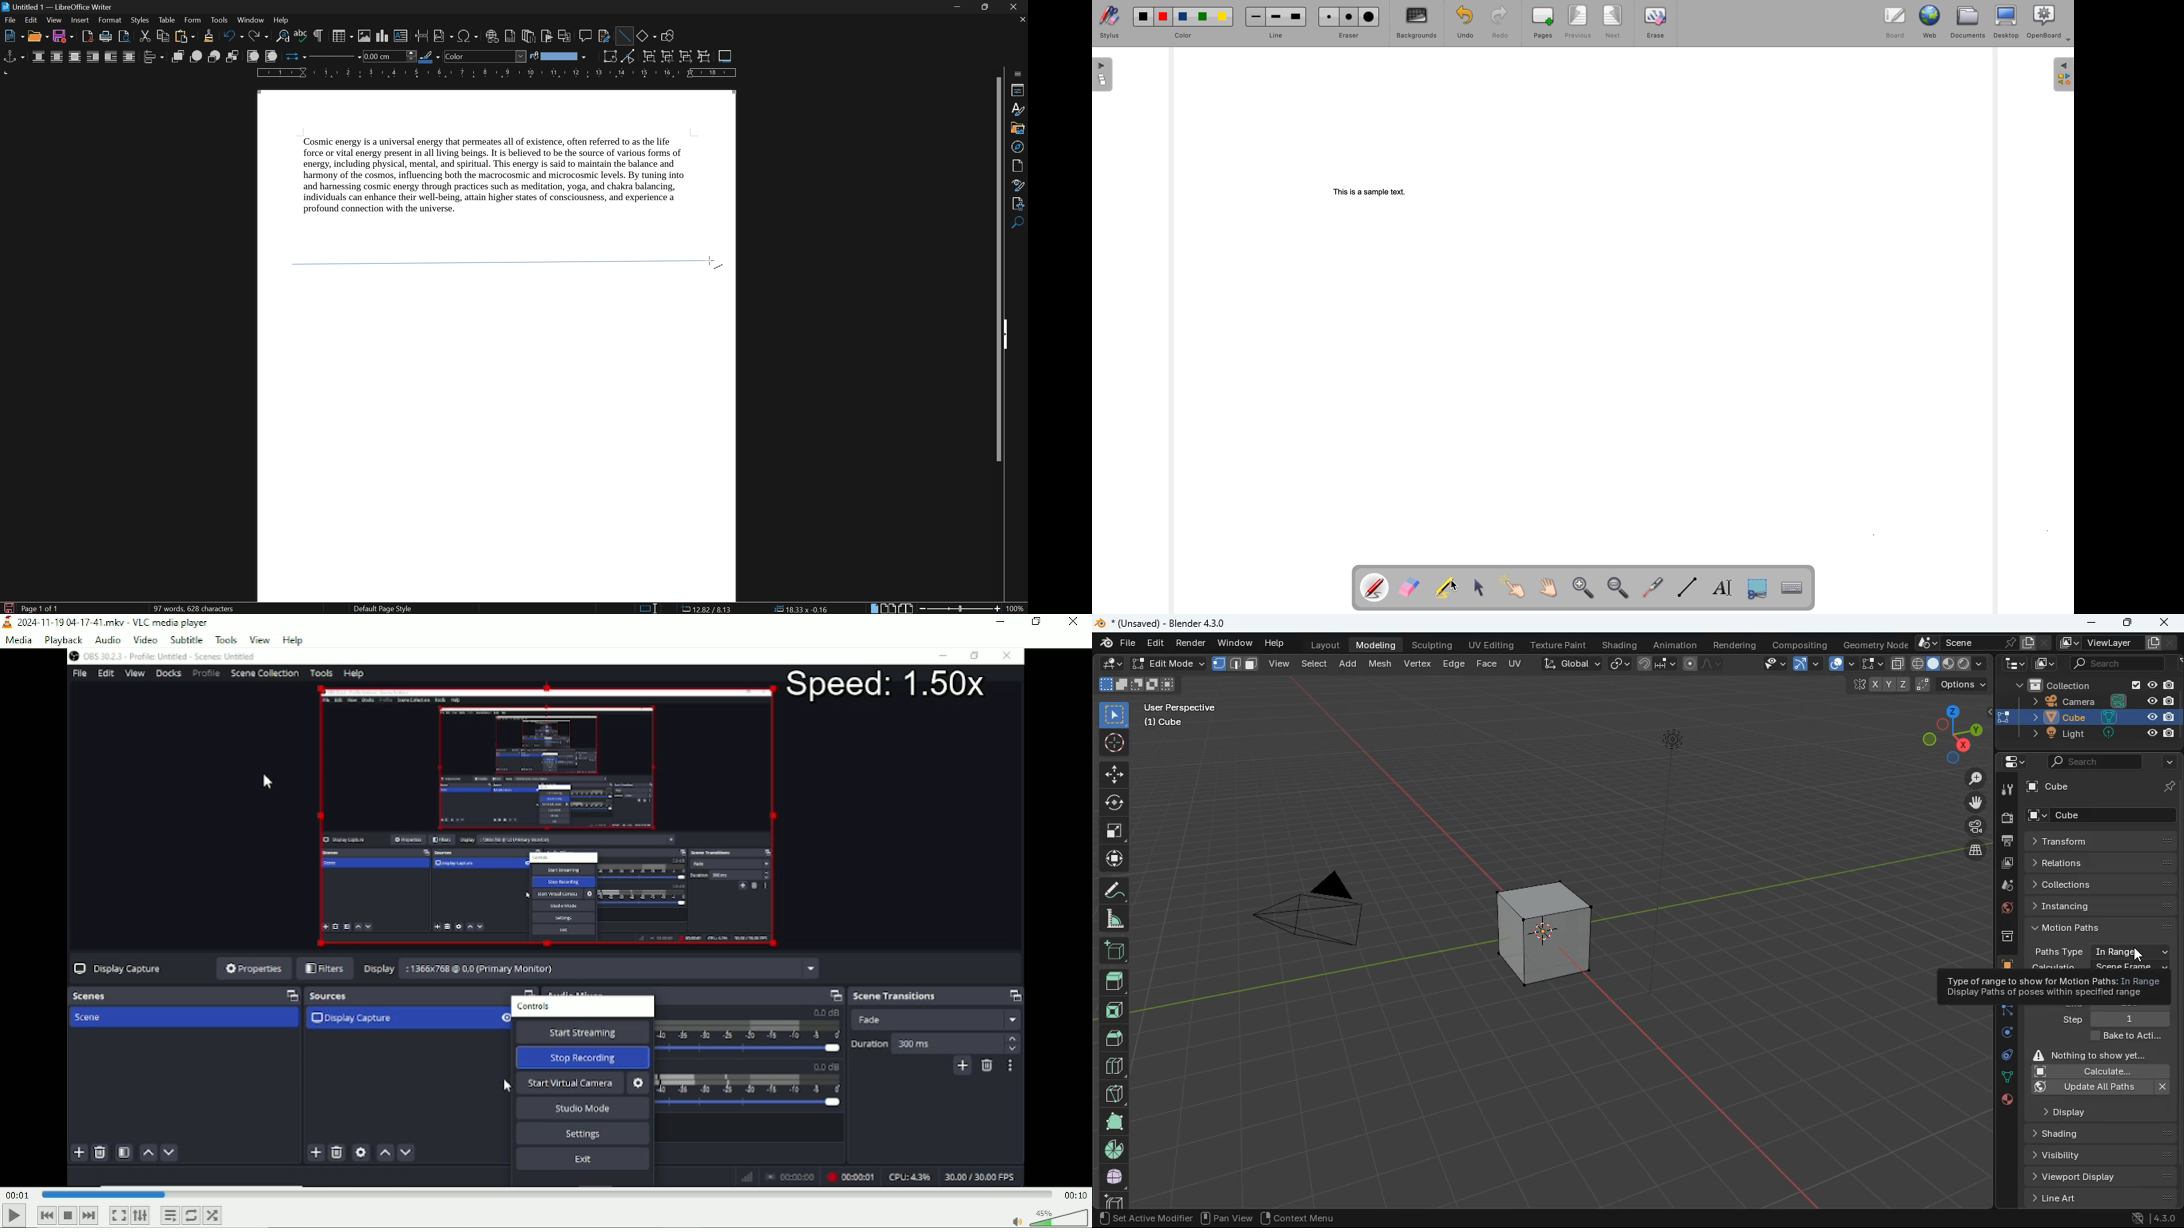 Image resolution: width=2184 pixels, height=1232 pixels. I want to click on book view, so click(907, 608).